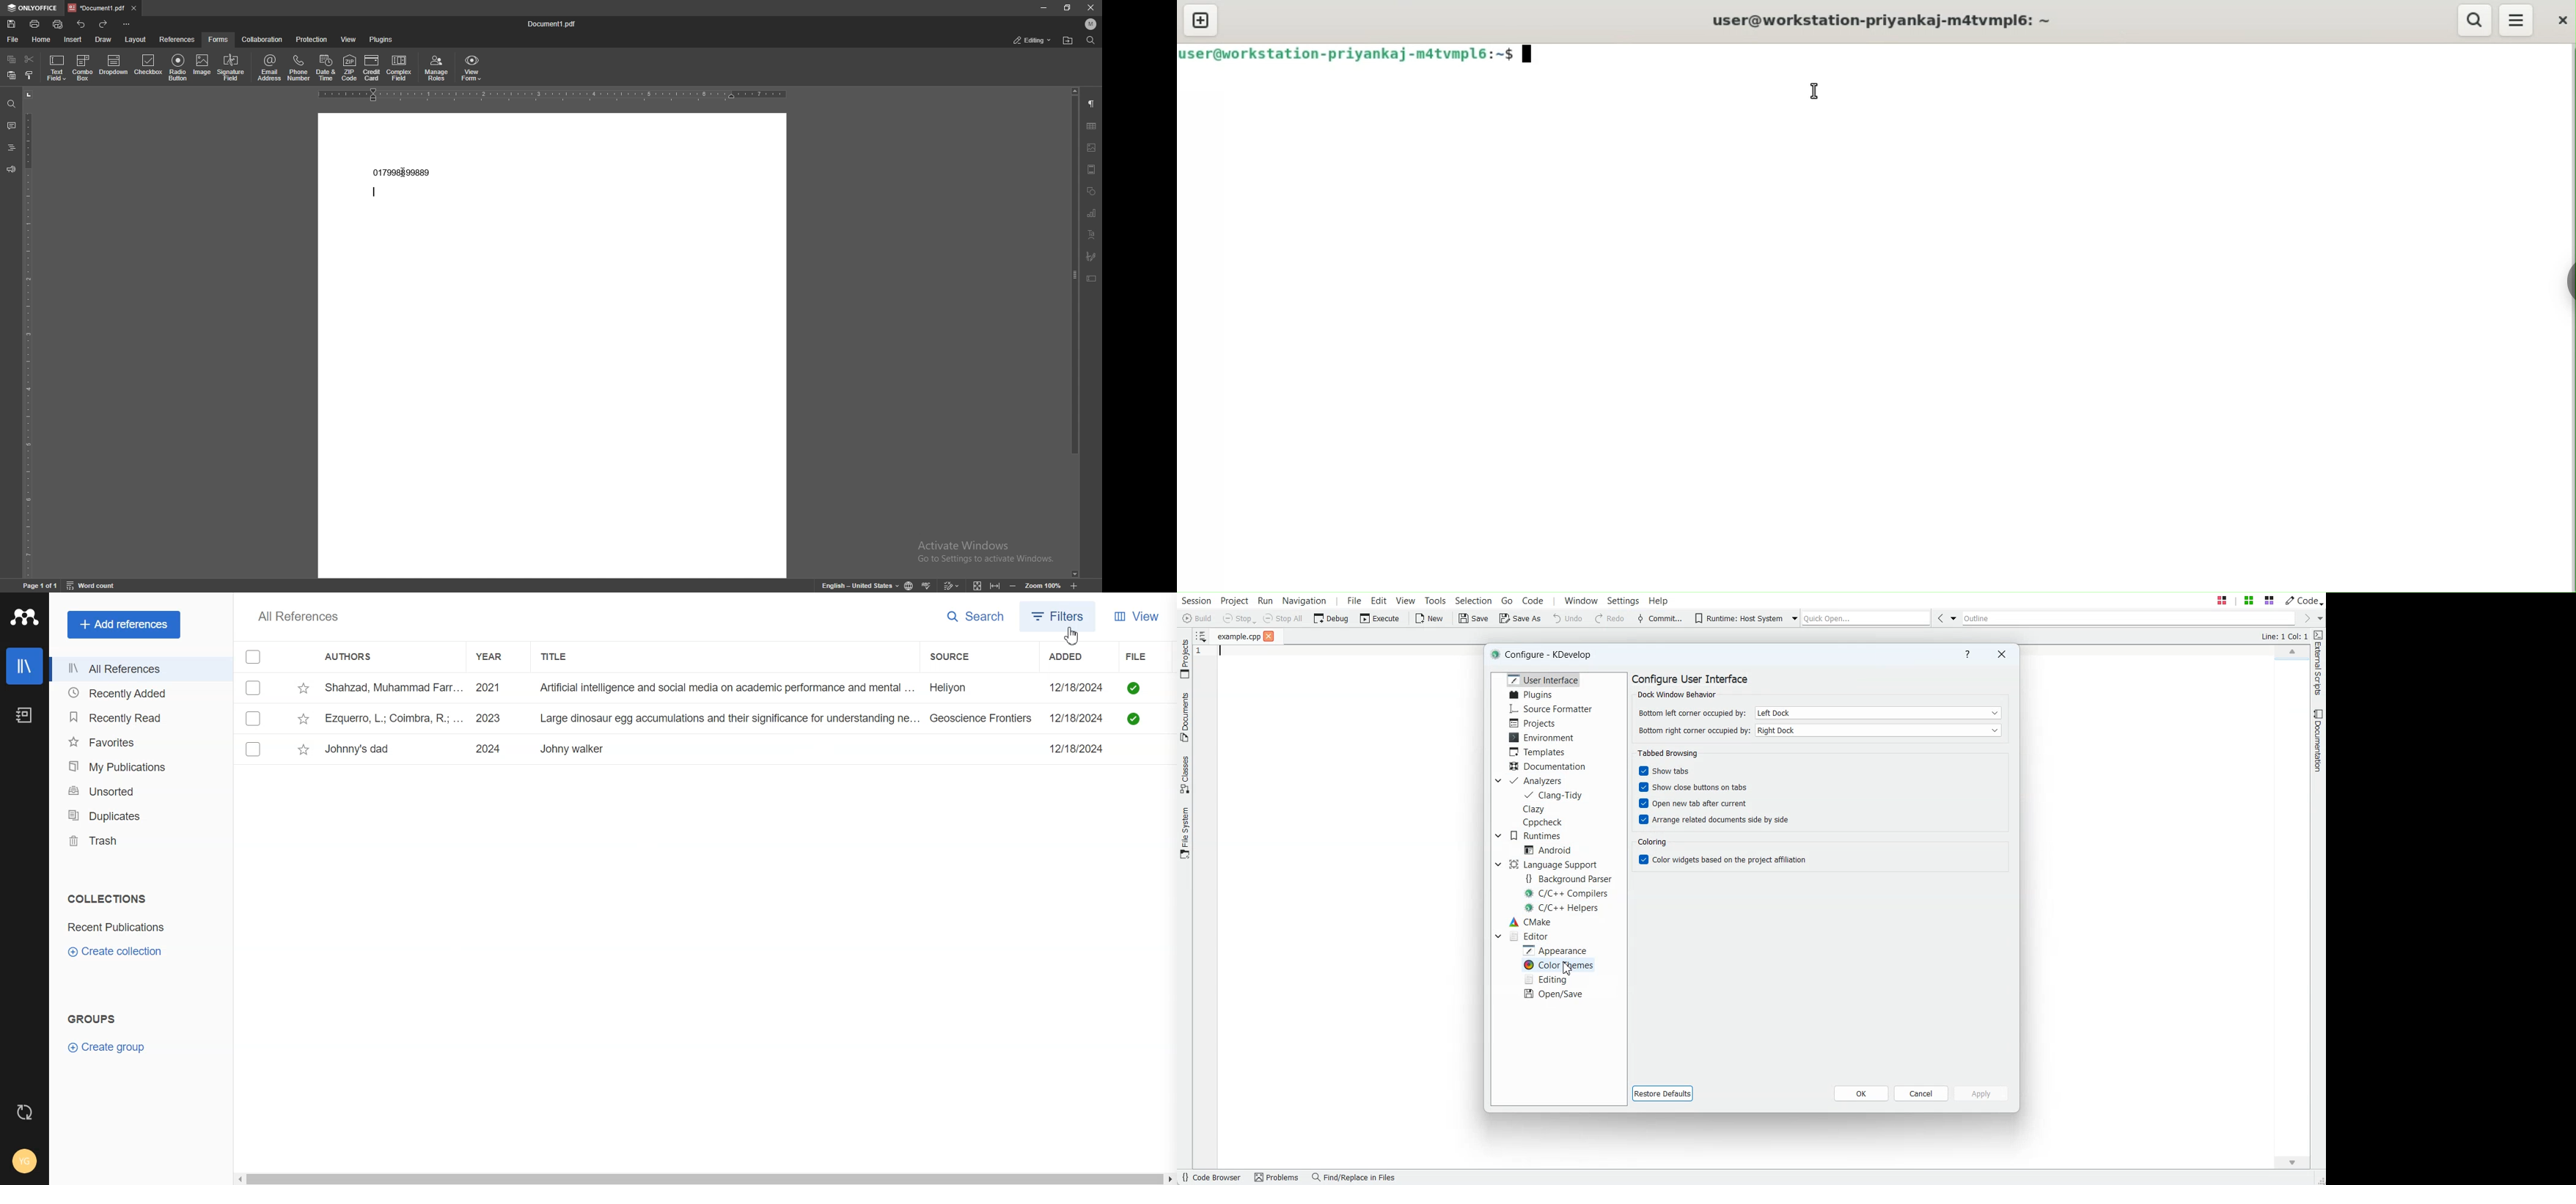  What do you see at coordinates (1520, 619) in the screenshot?
I see `Save As` at bounding box center [1520, 619].